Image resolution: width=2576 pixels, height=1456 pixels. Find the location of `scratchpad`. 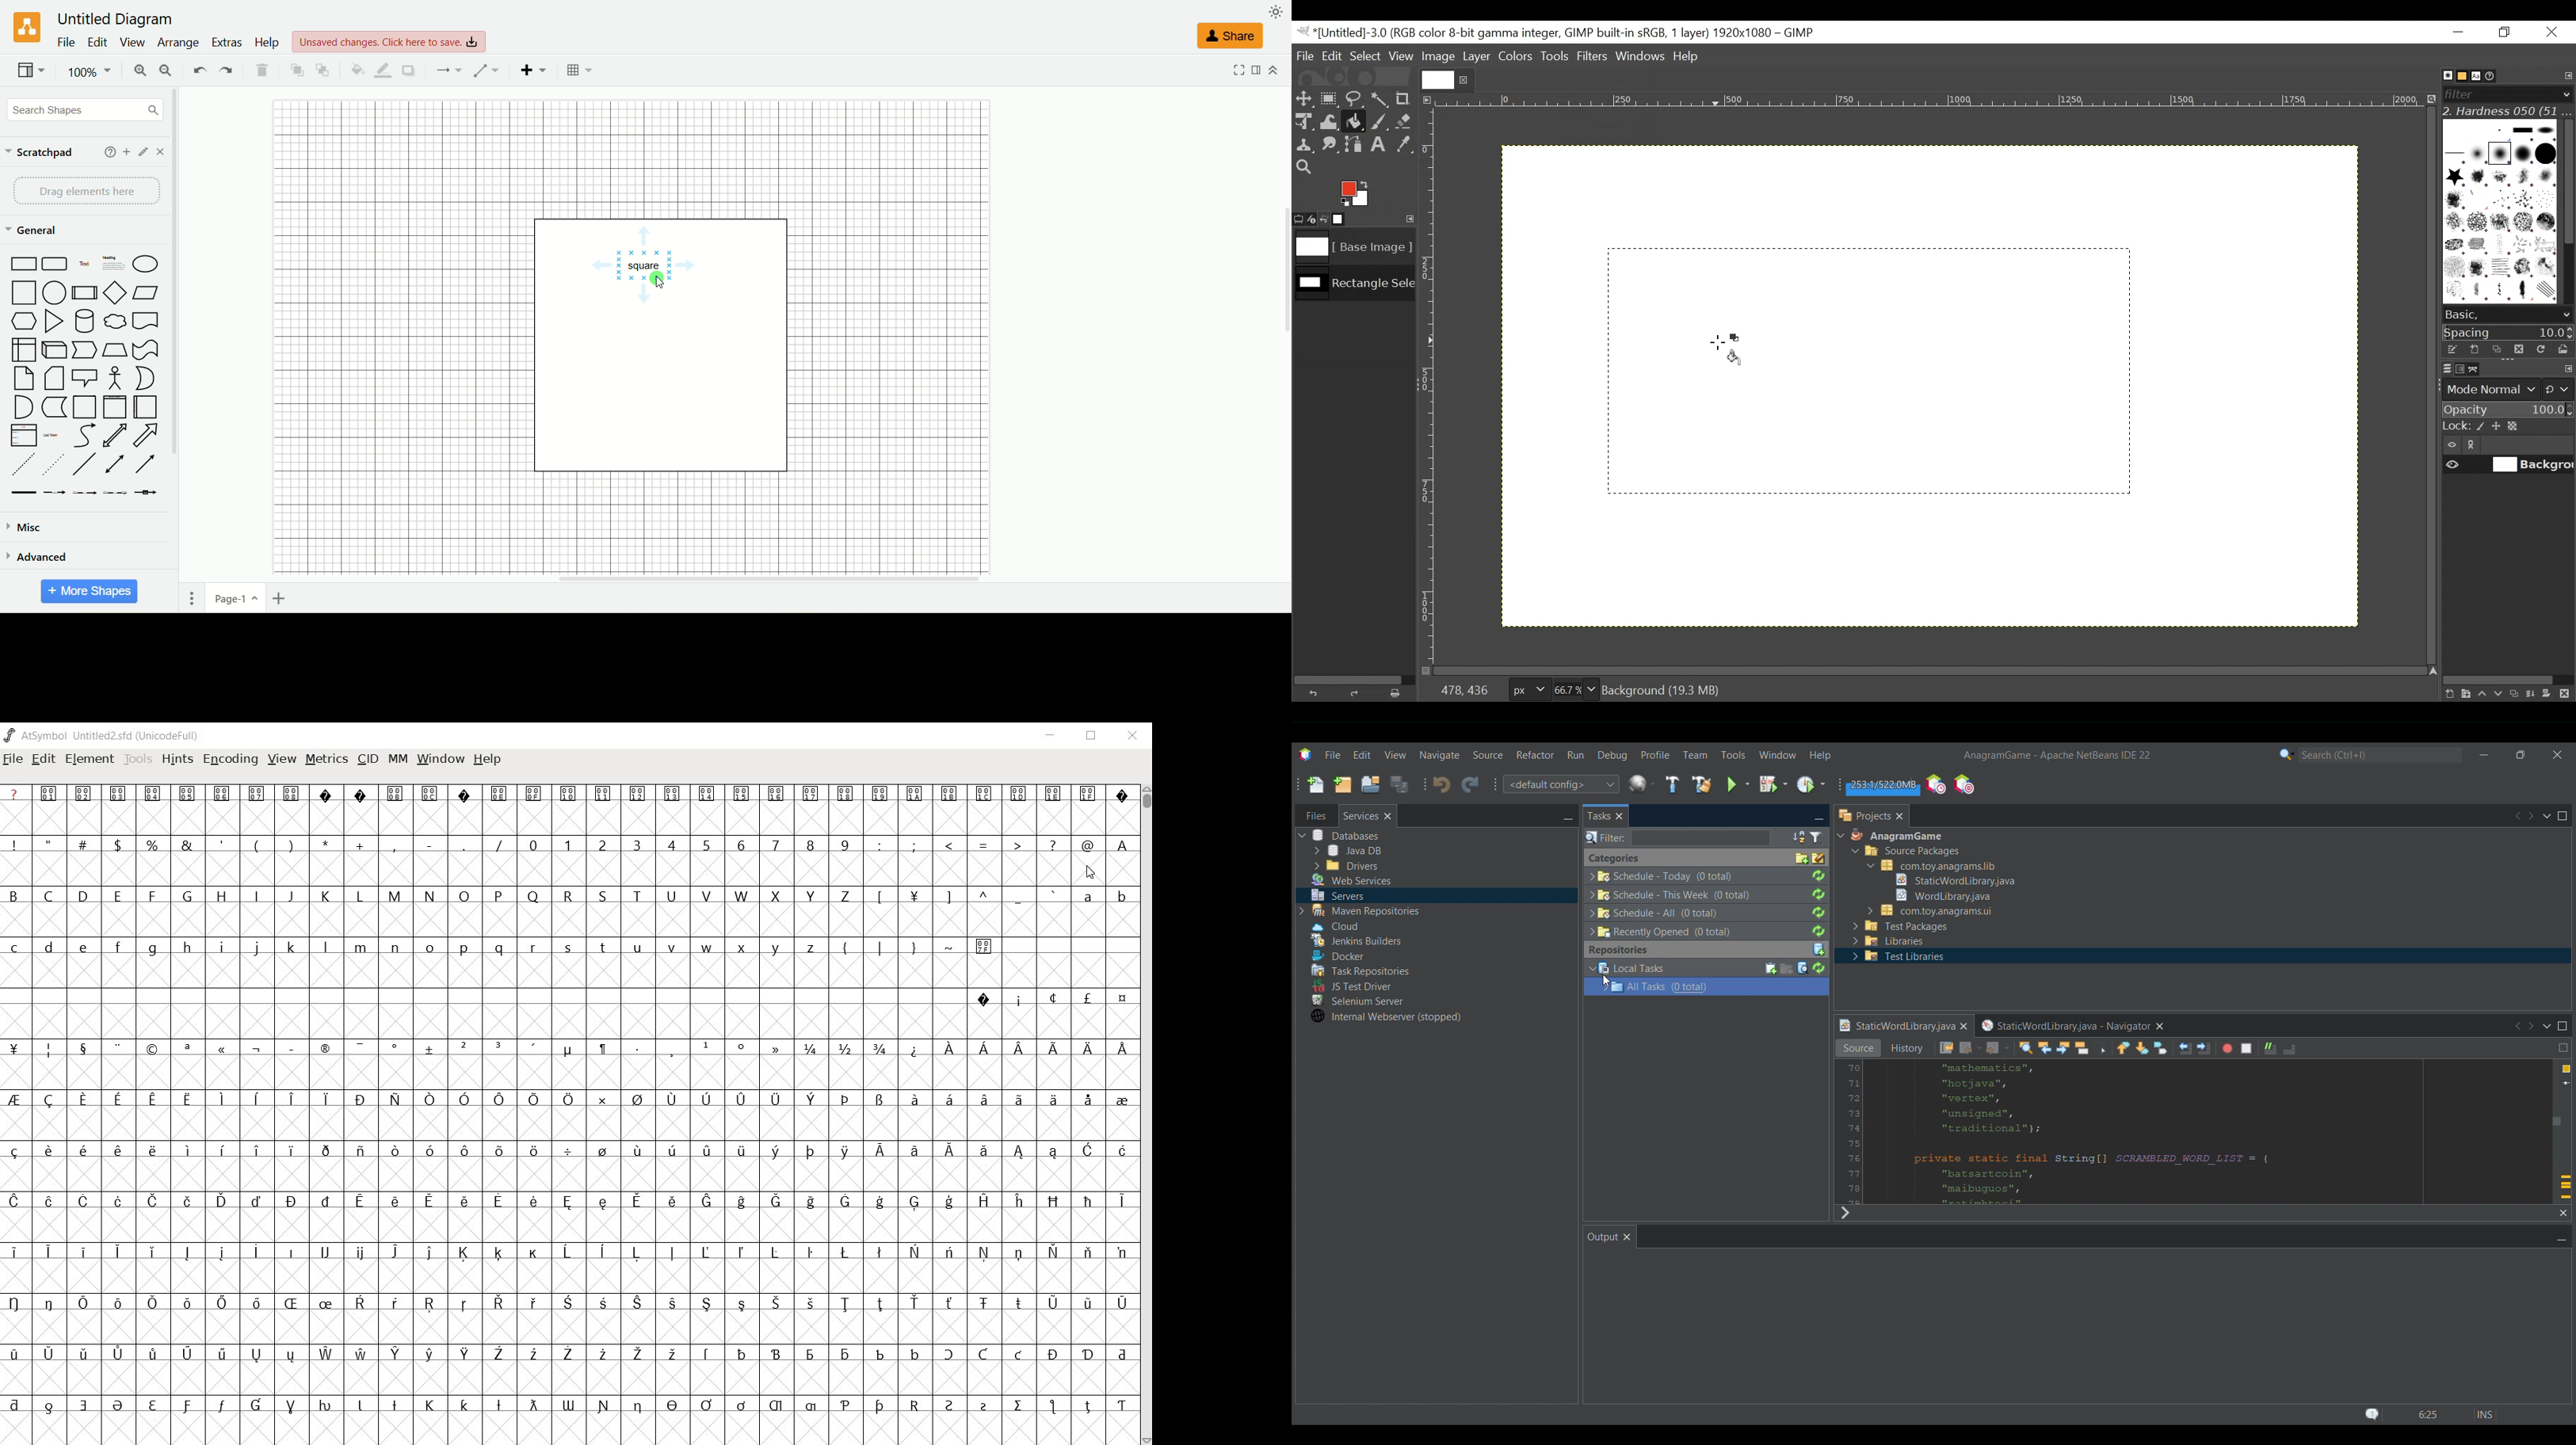

scratchpad is located at coordinates (46, 155).